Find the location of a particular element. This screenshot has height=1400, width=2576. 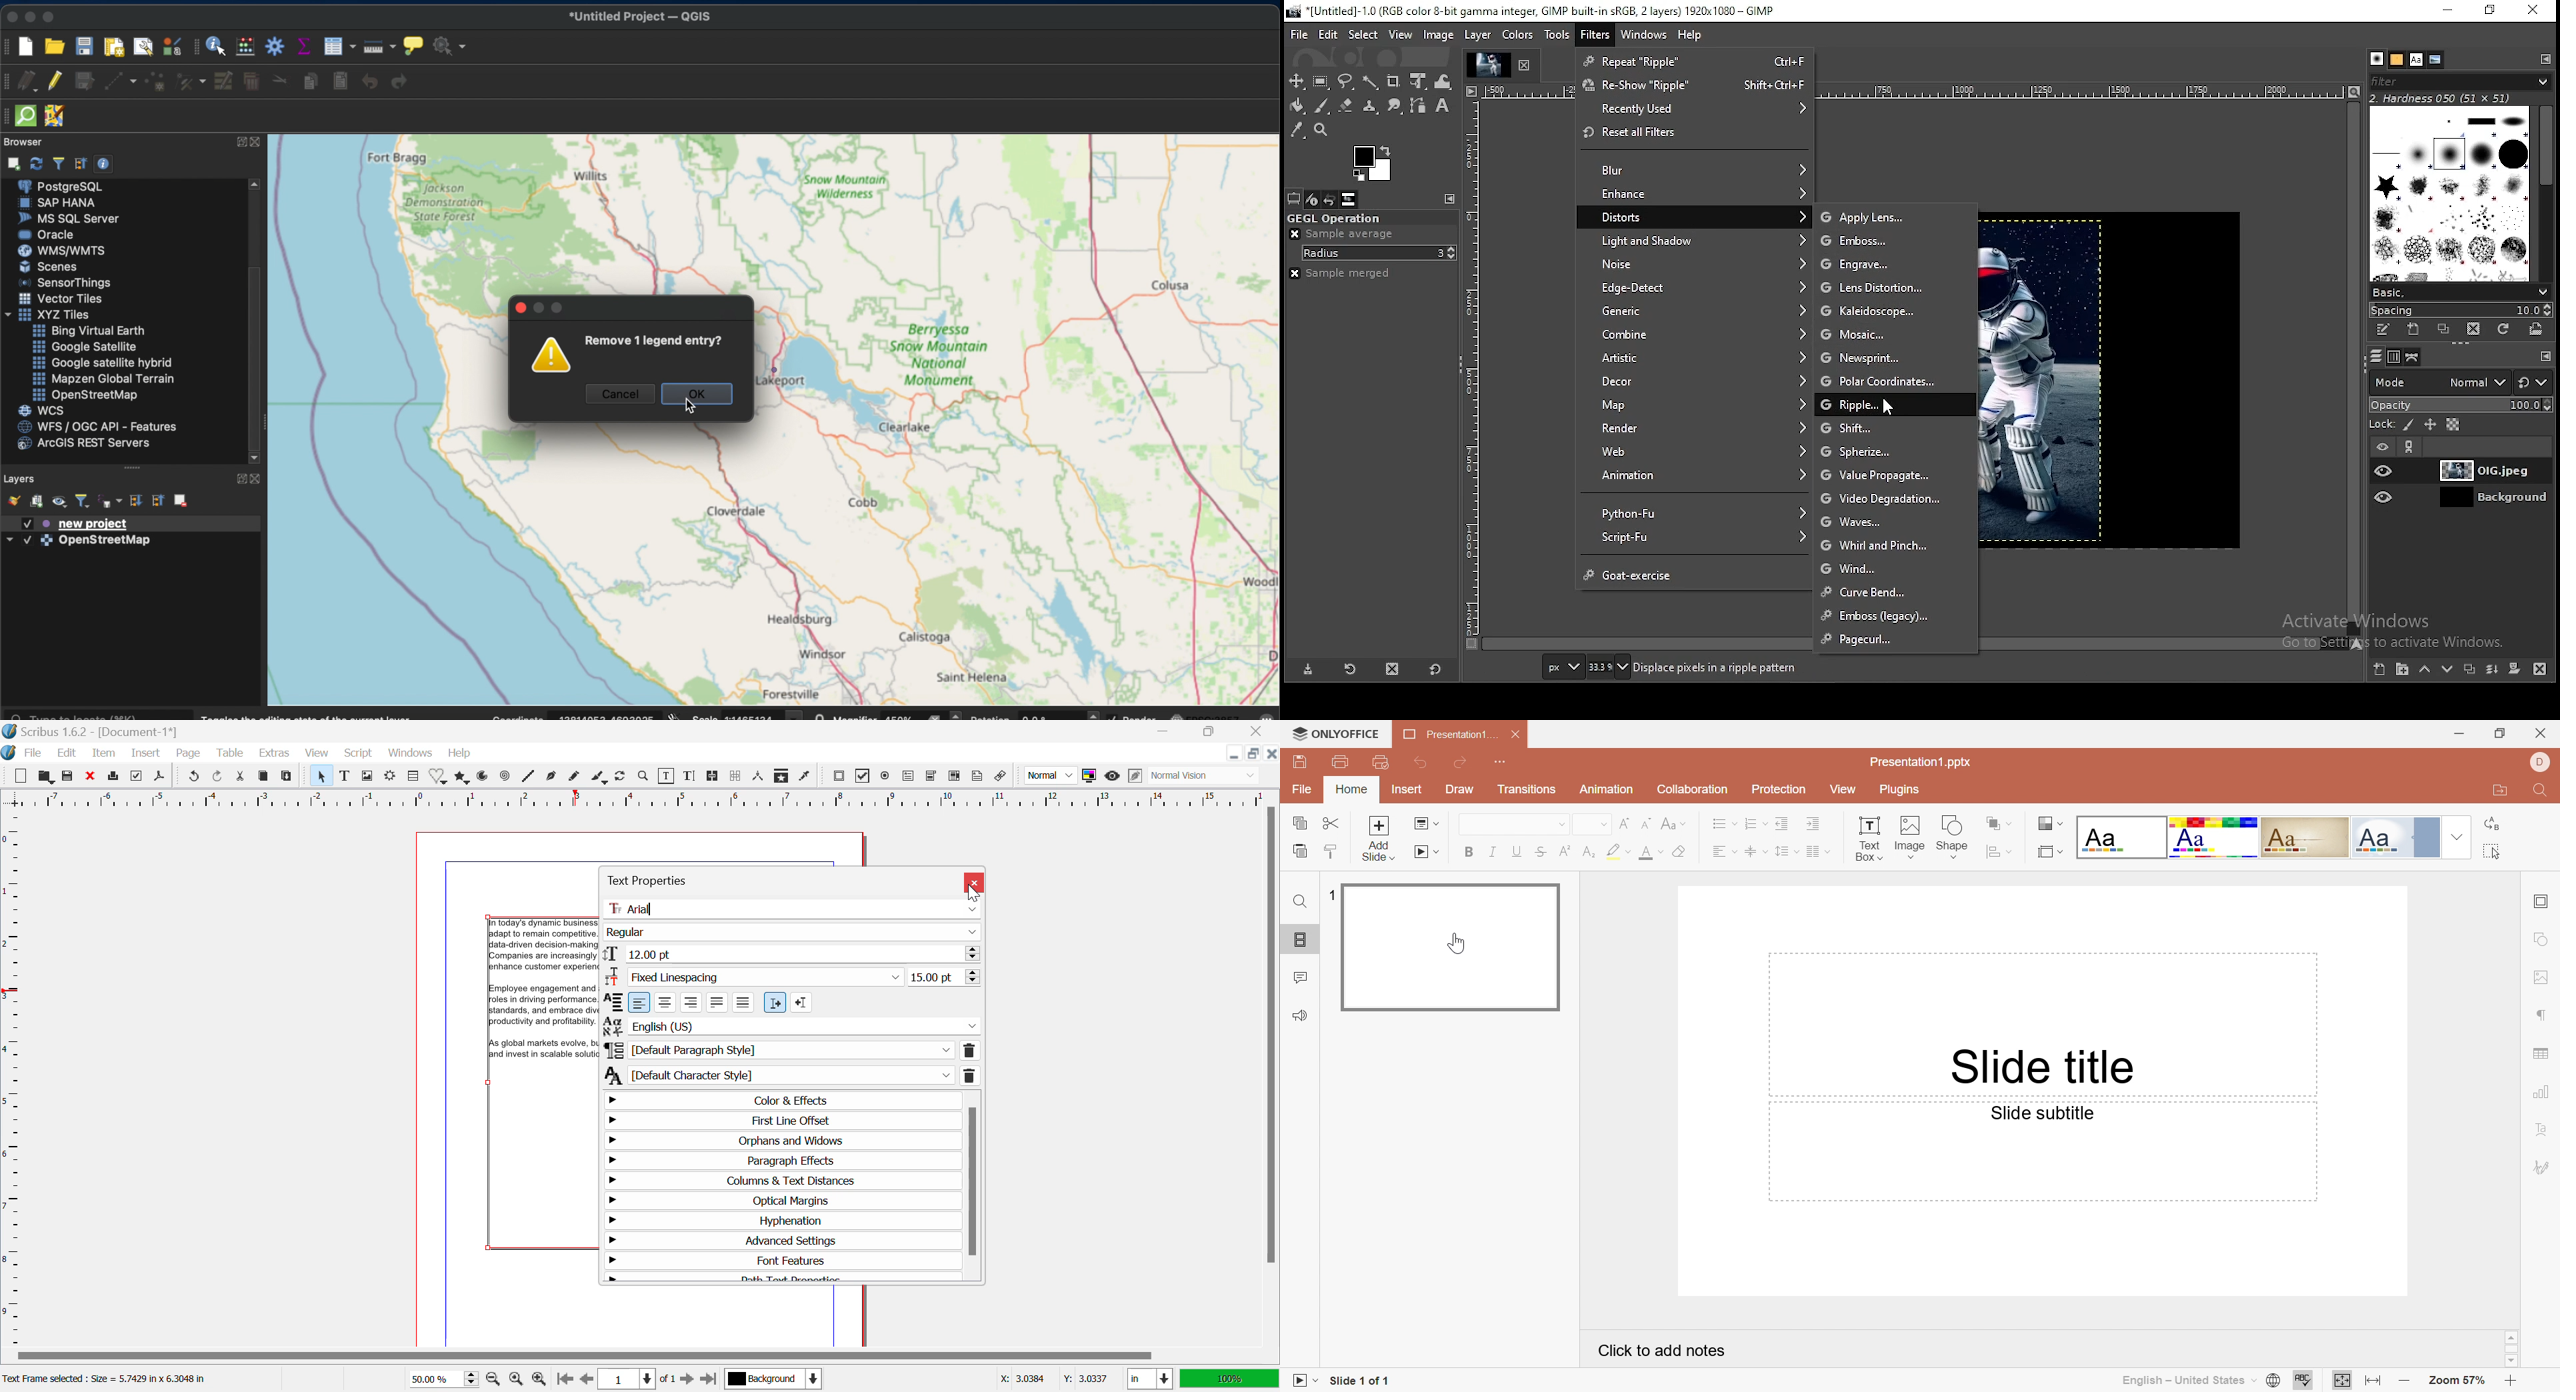

Copy is located at coordinates (265, 776).